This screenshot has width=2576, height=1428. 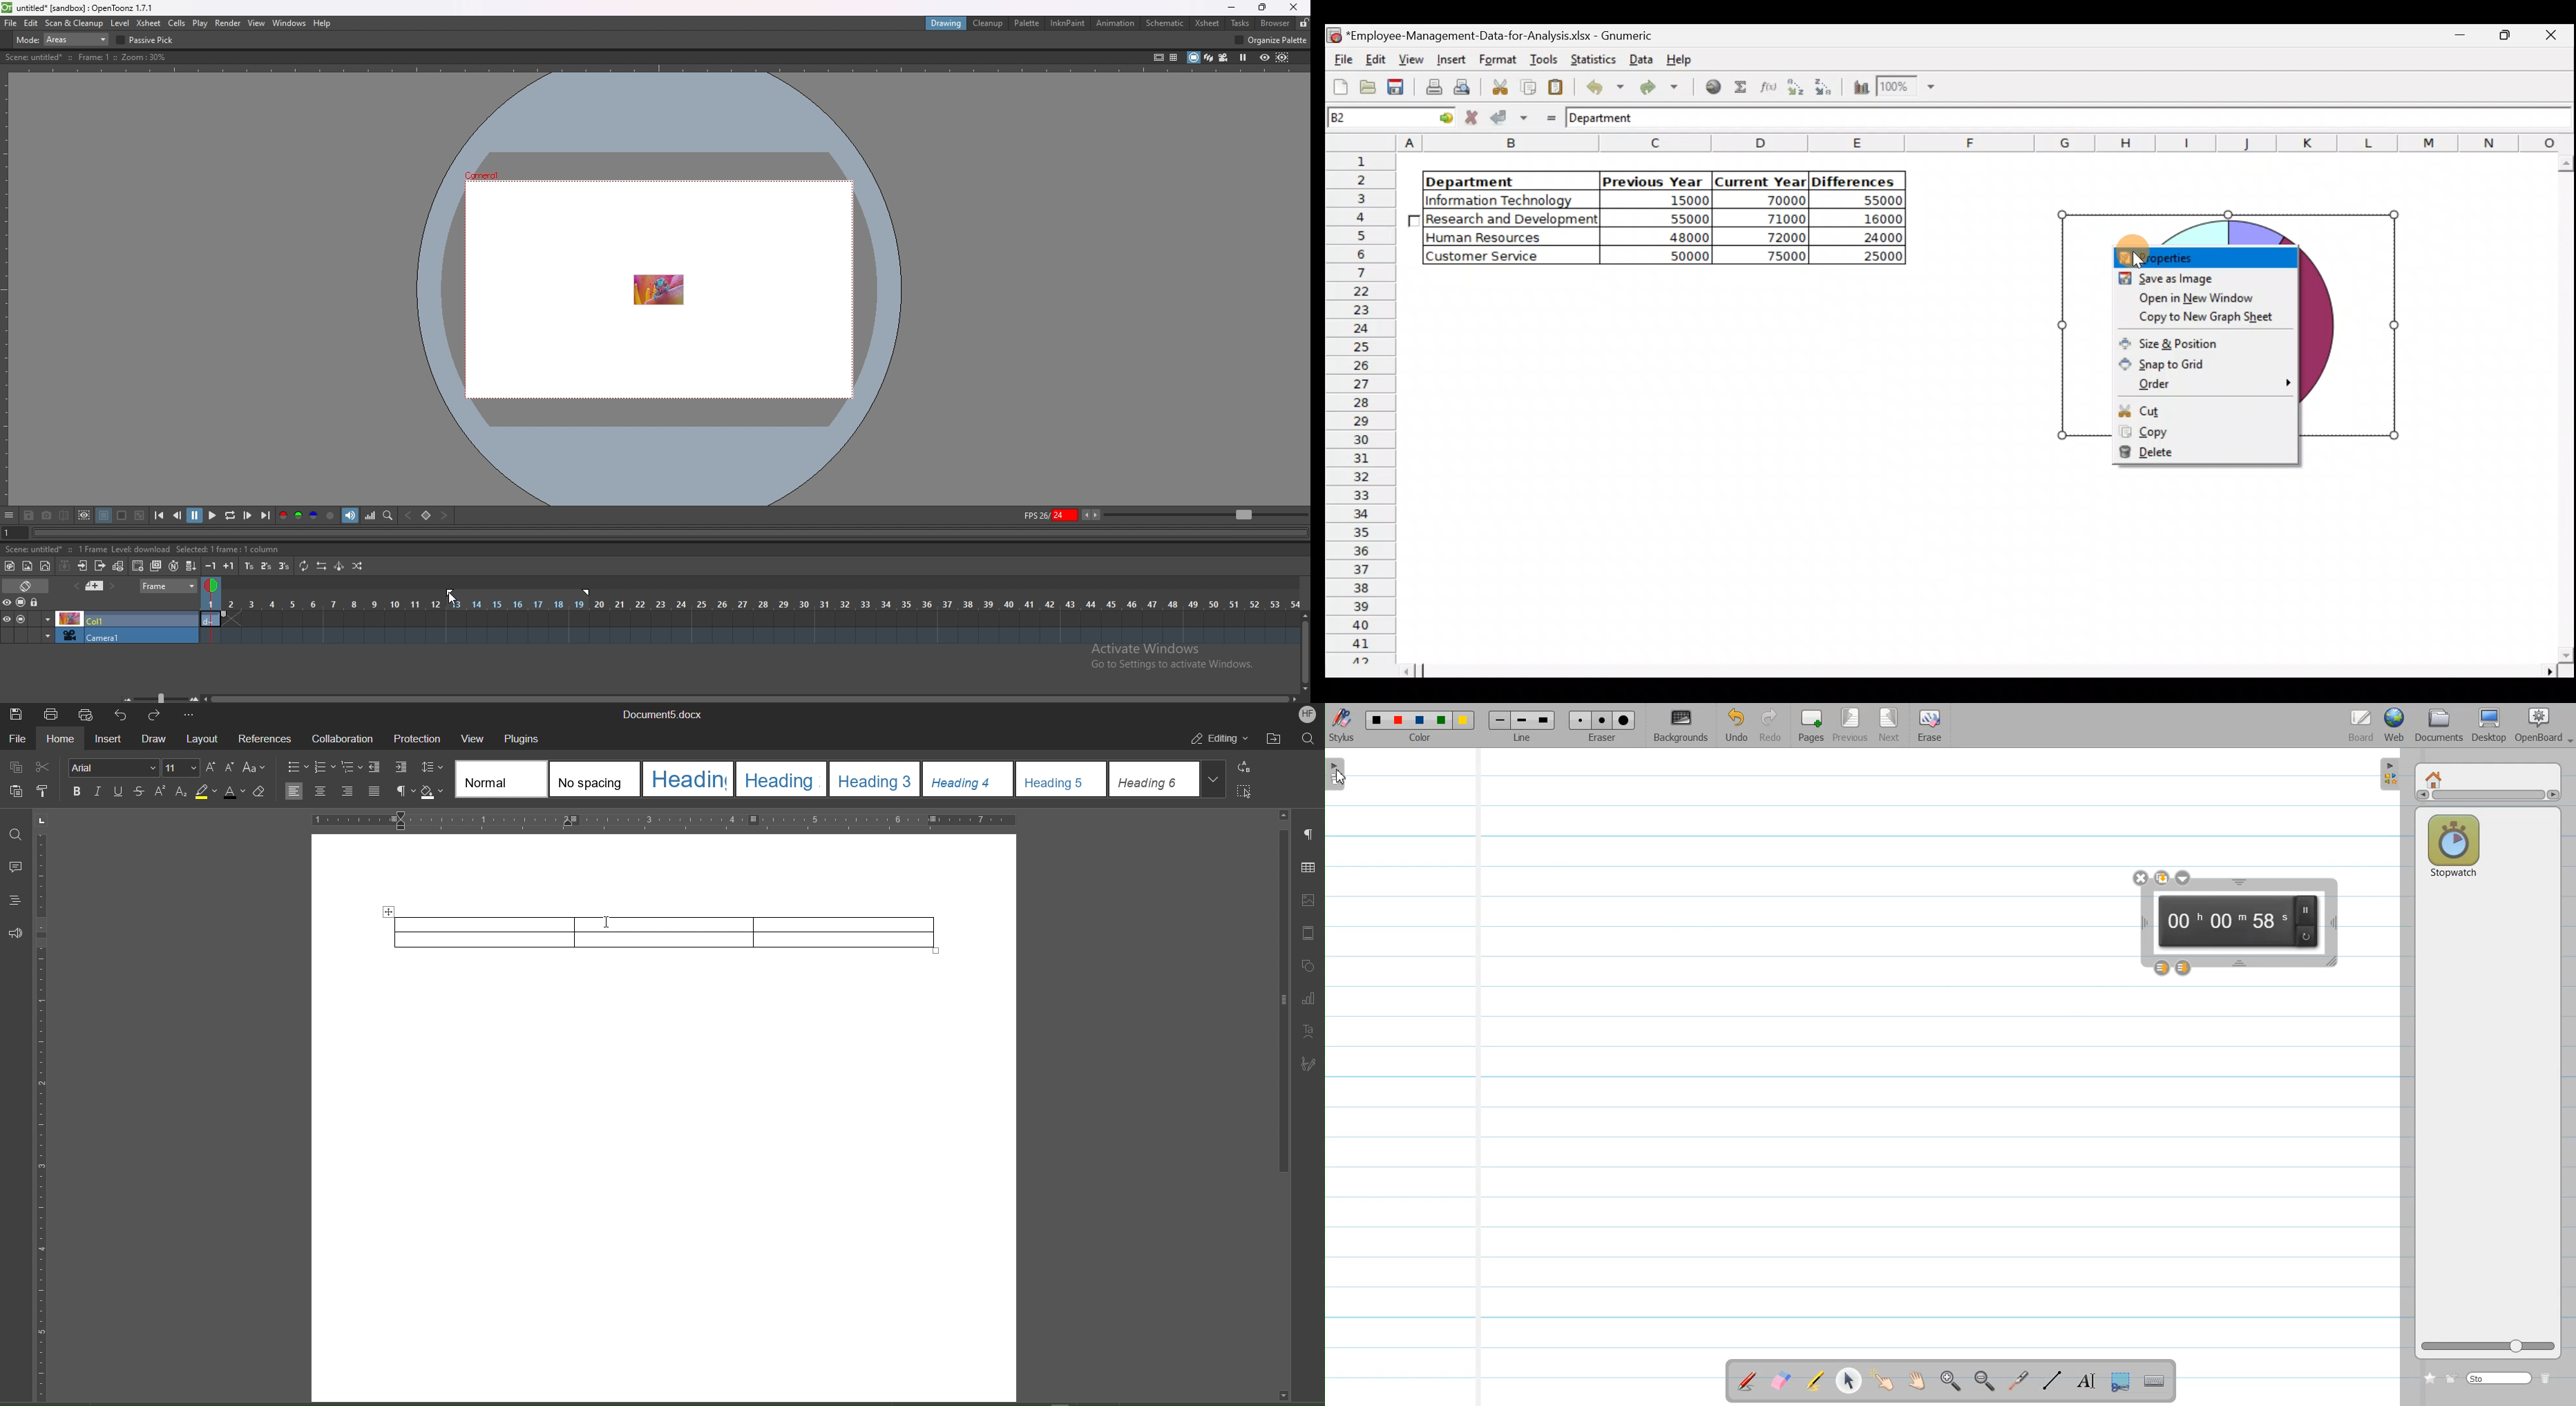 What do you see at coordinates (90, 715) in the screenshot?
I see `Quick Print` at bounding box center [90, 715].